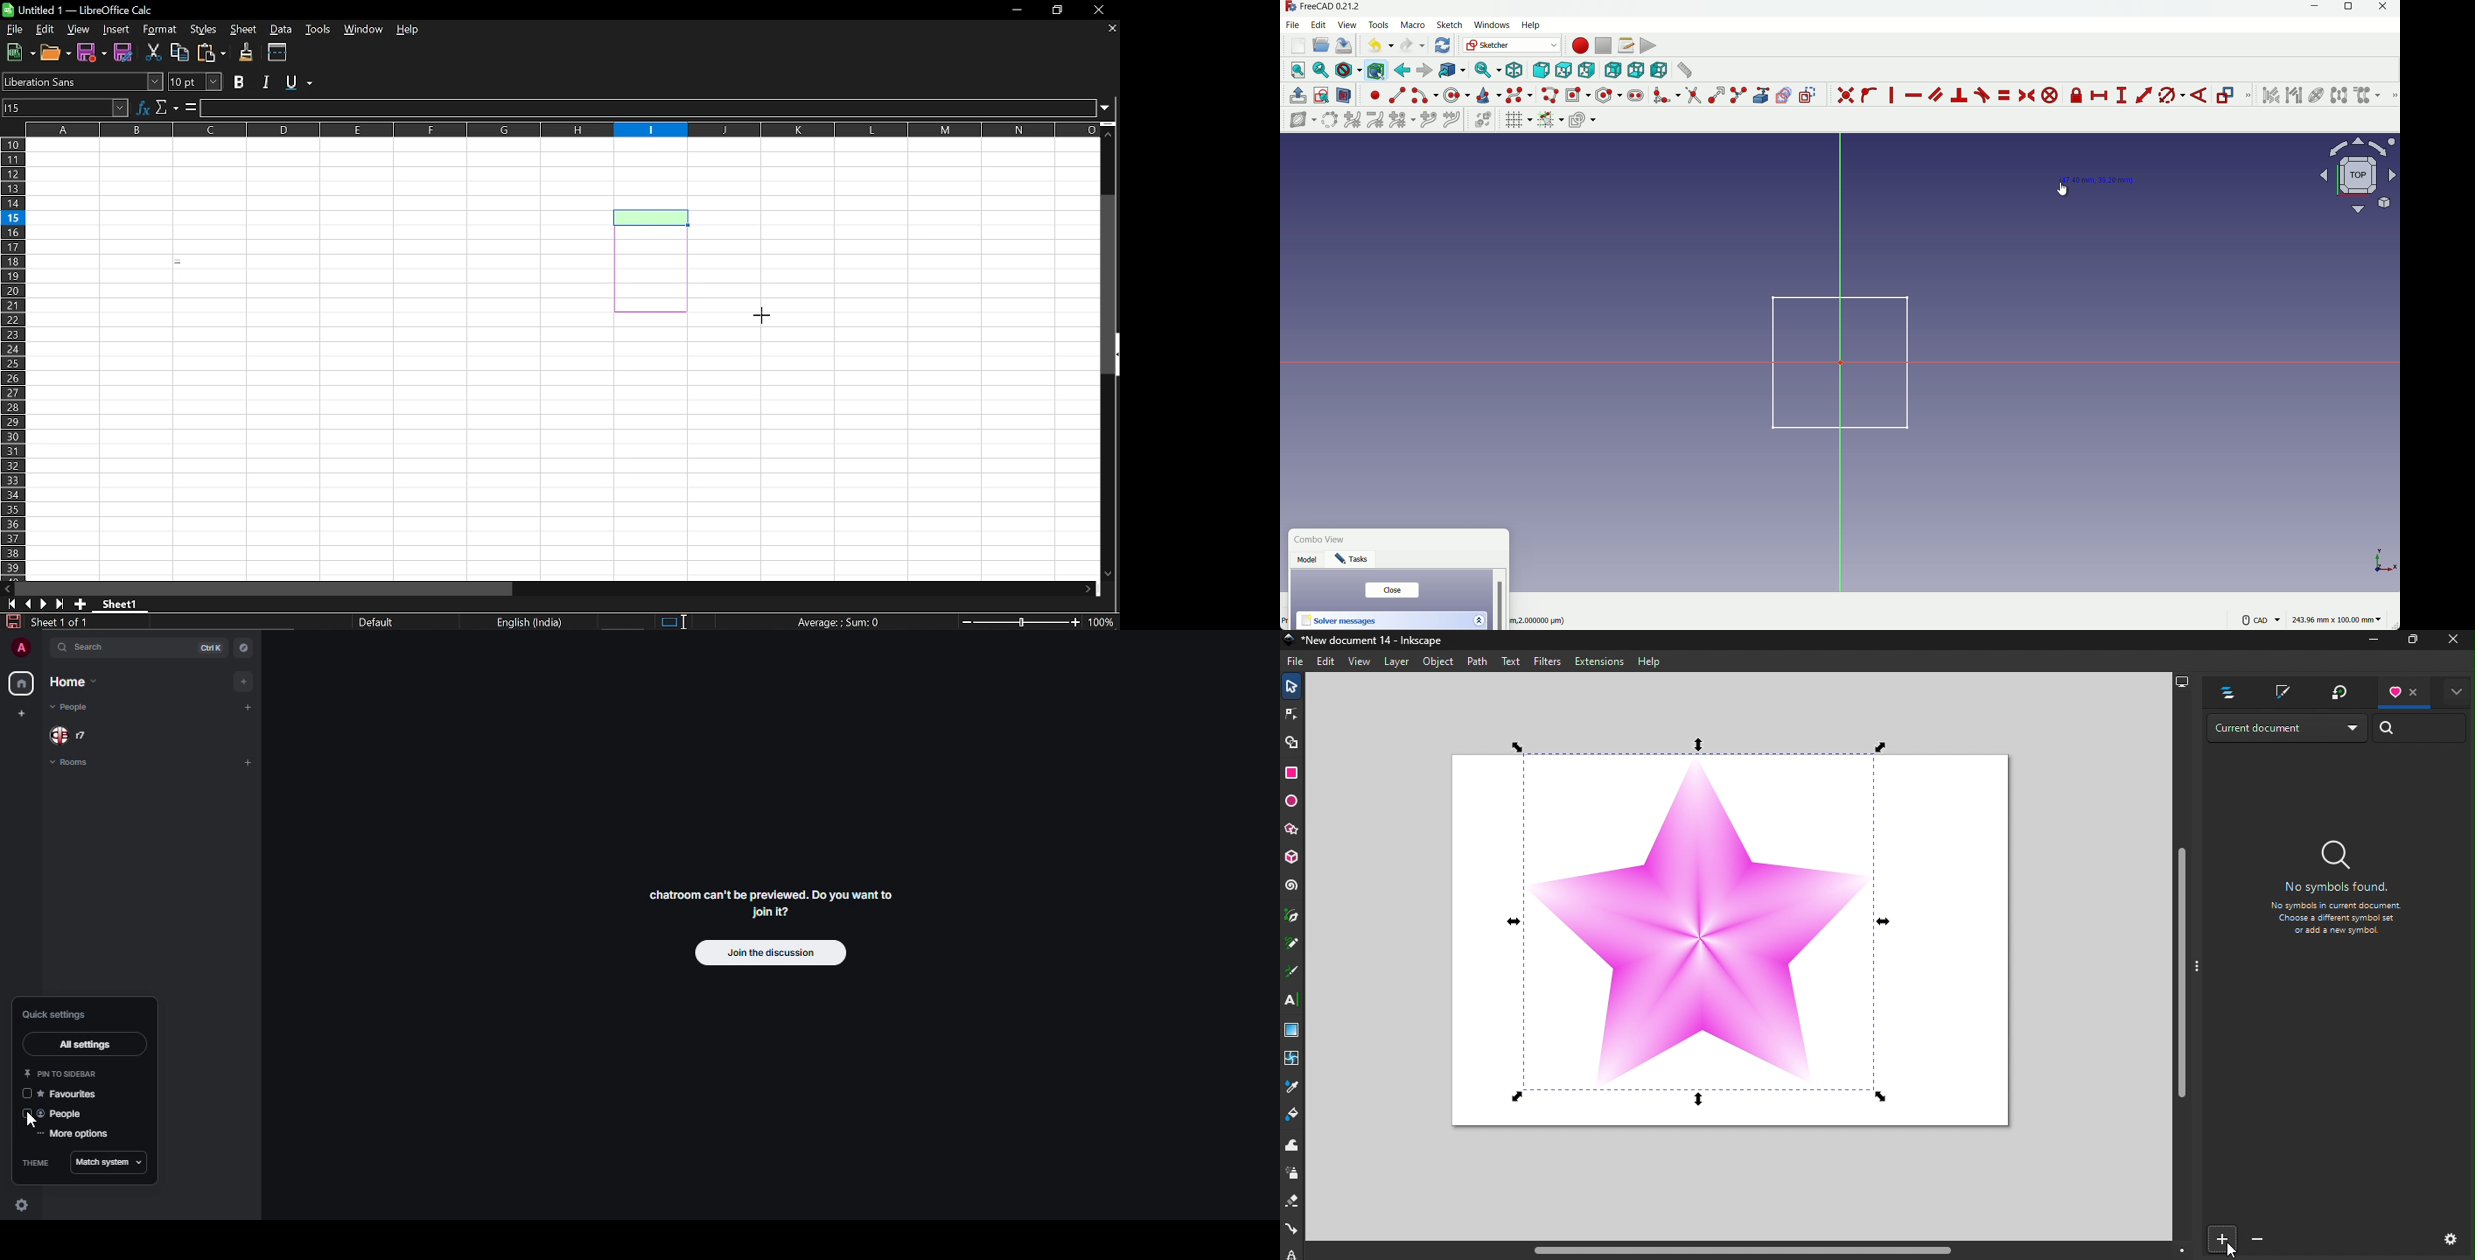 The image size is (2492, 1260). Describe the element at coordinates (1579, 46) in the screenshot. I see `start macros` at that location.